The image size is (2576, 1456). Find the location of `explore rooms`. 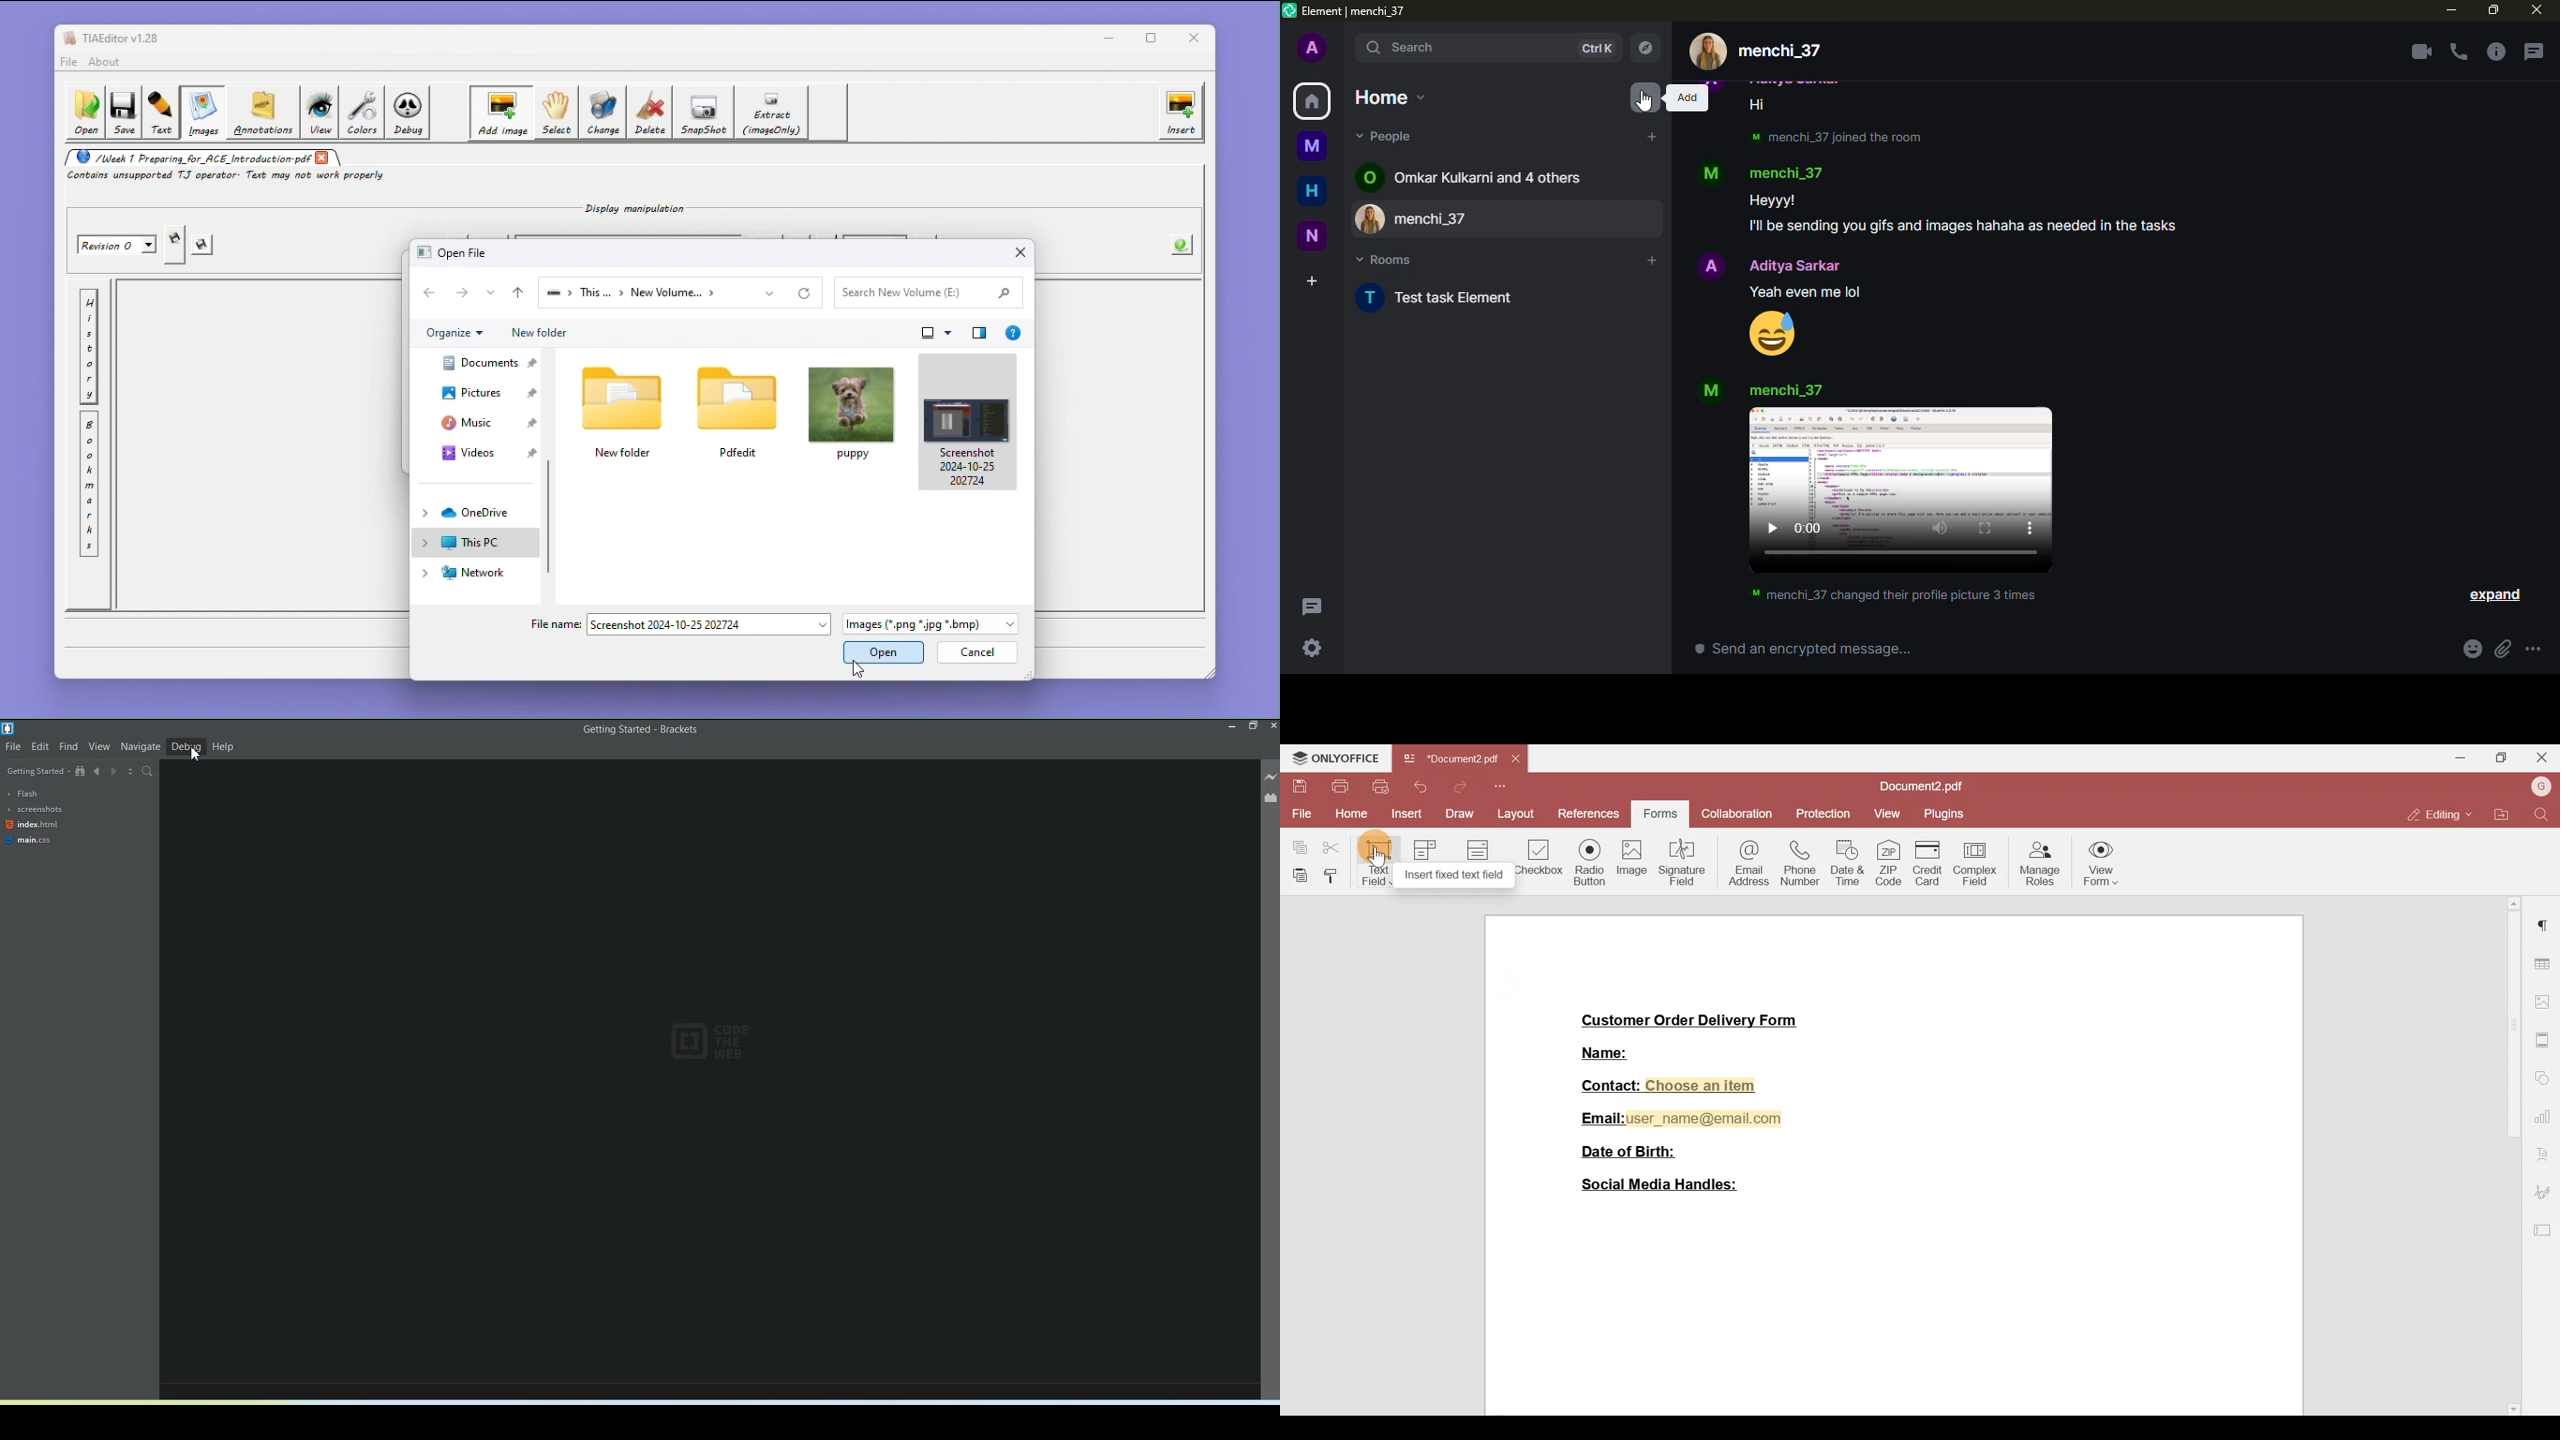

explore rooms is located at coordinates (1645, 48).